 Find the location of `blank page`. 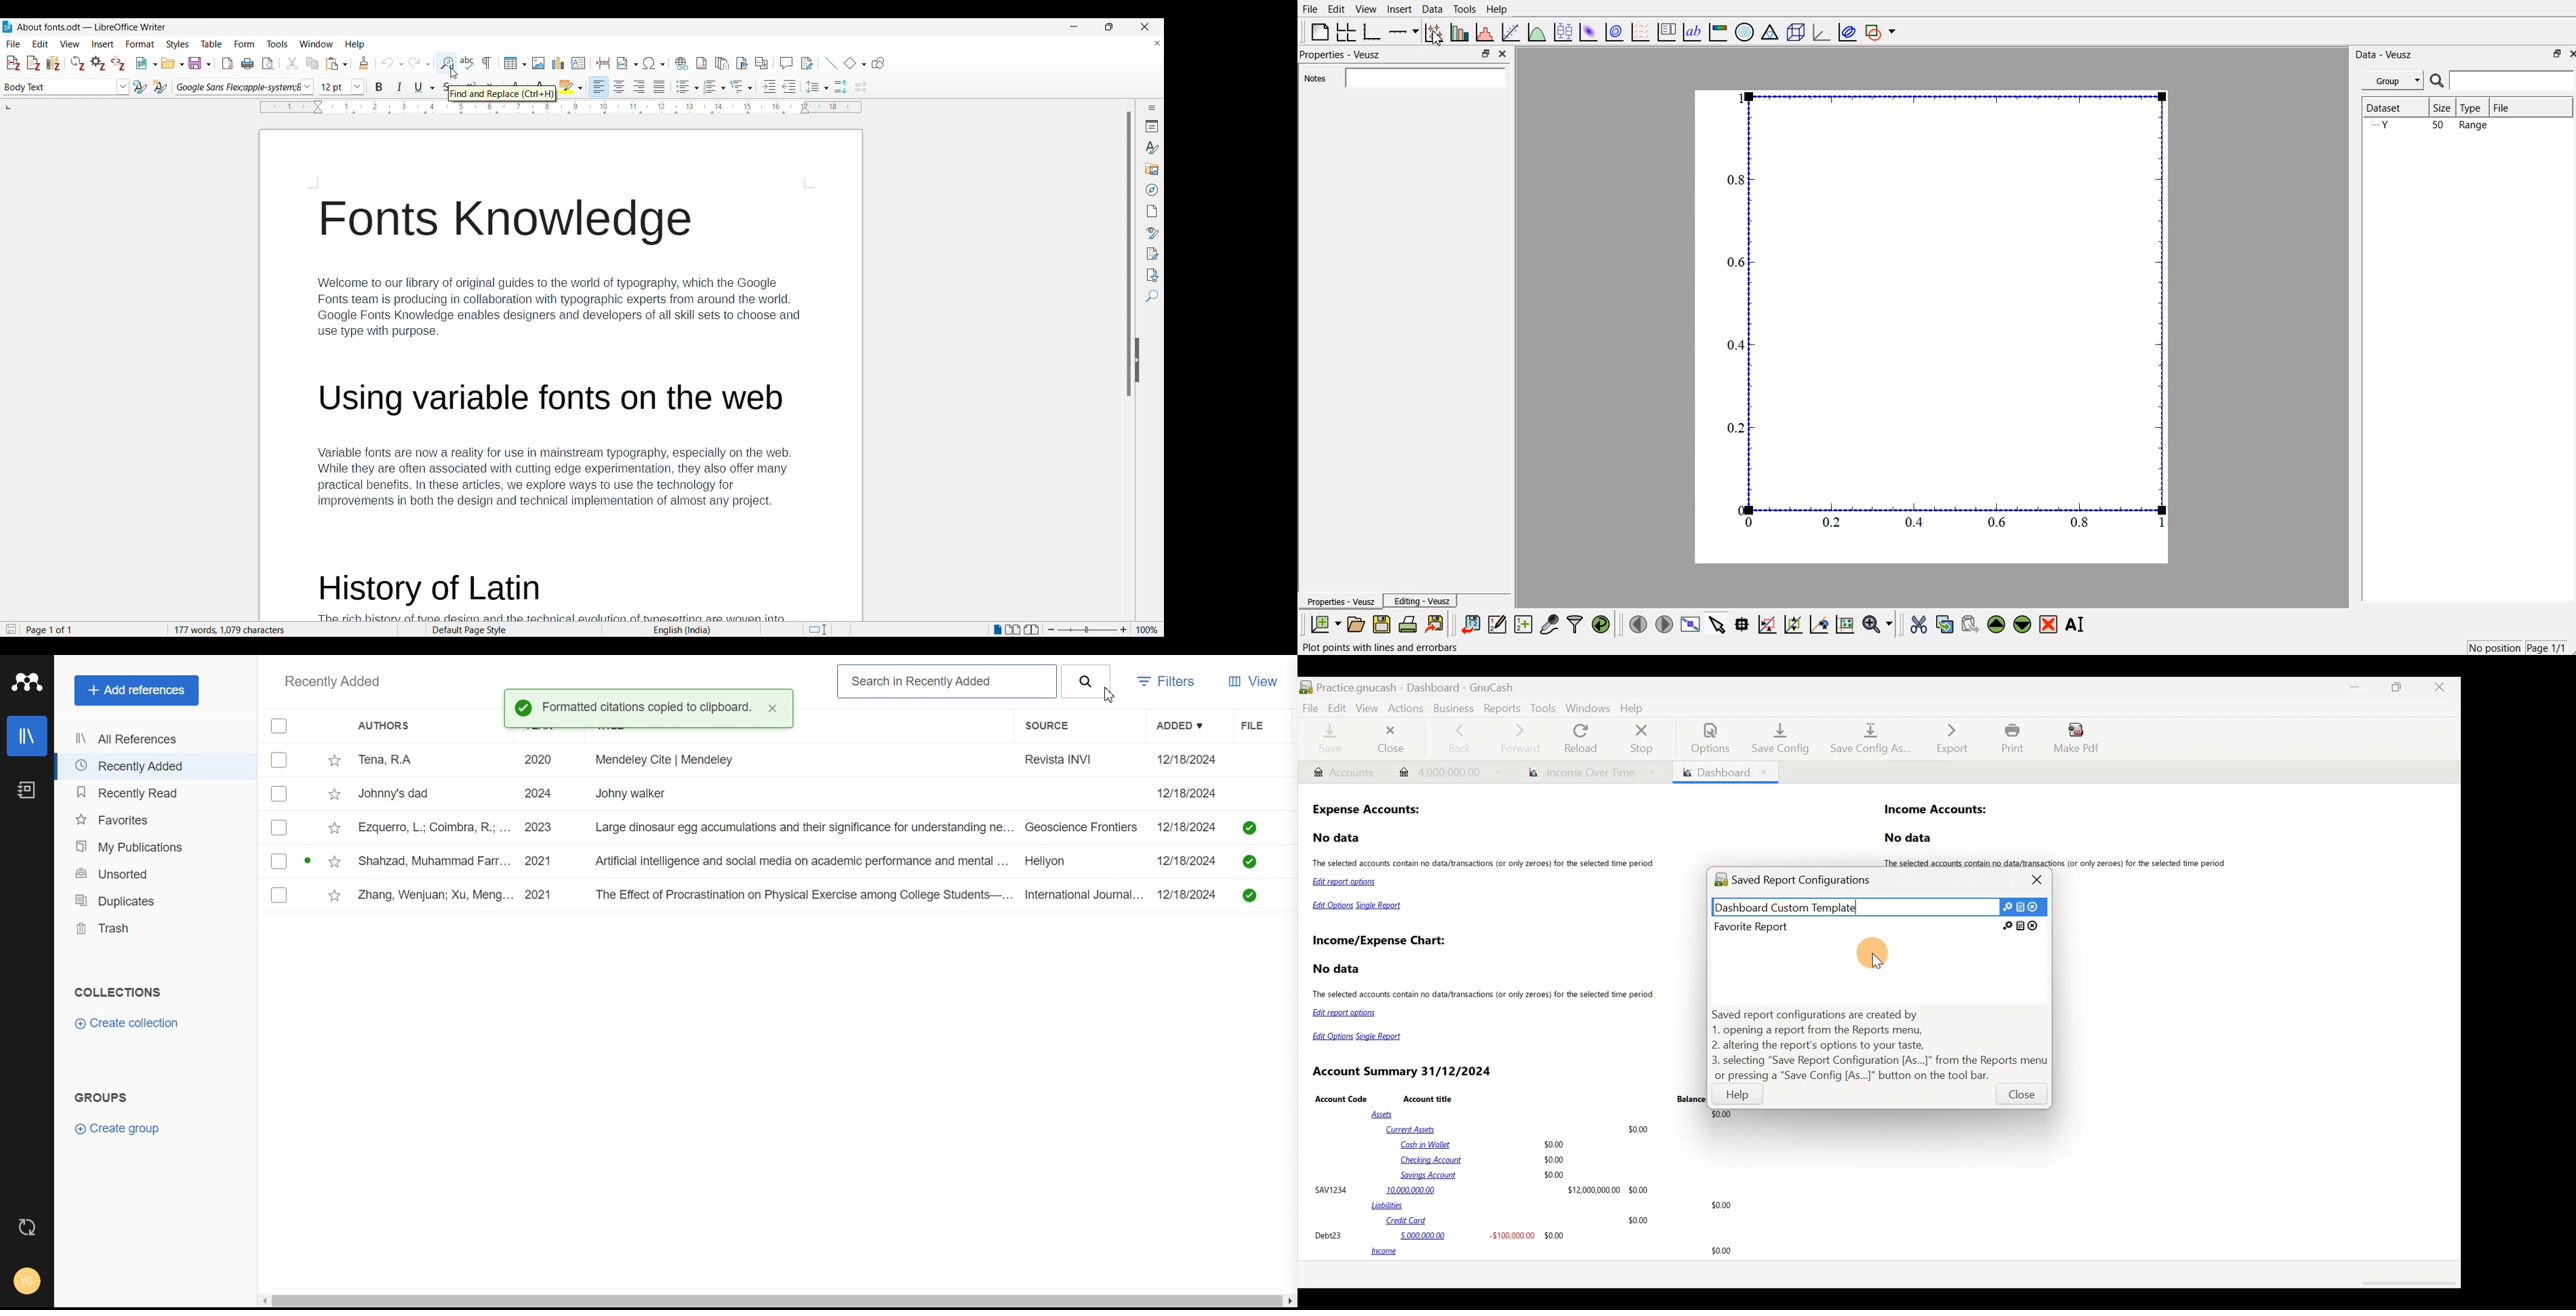

blank page is located at coordinates (1318, 31).